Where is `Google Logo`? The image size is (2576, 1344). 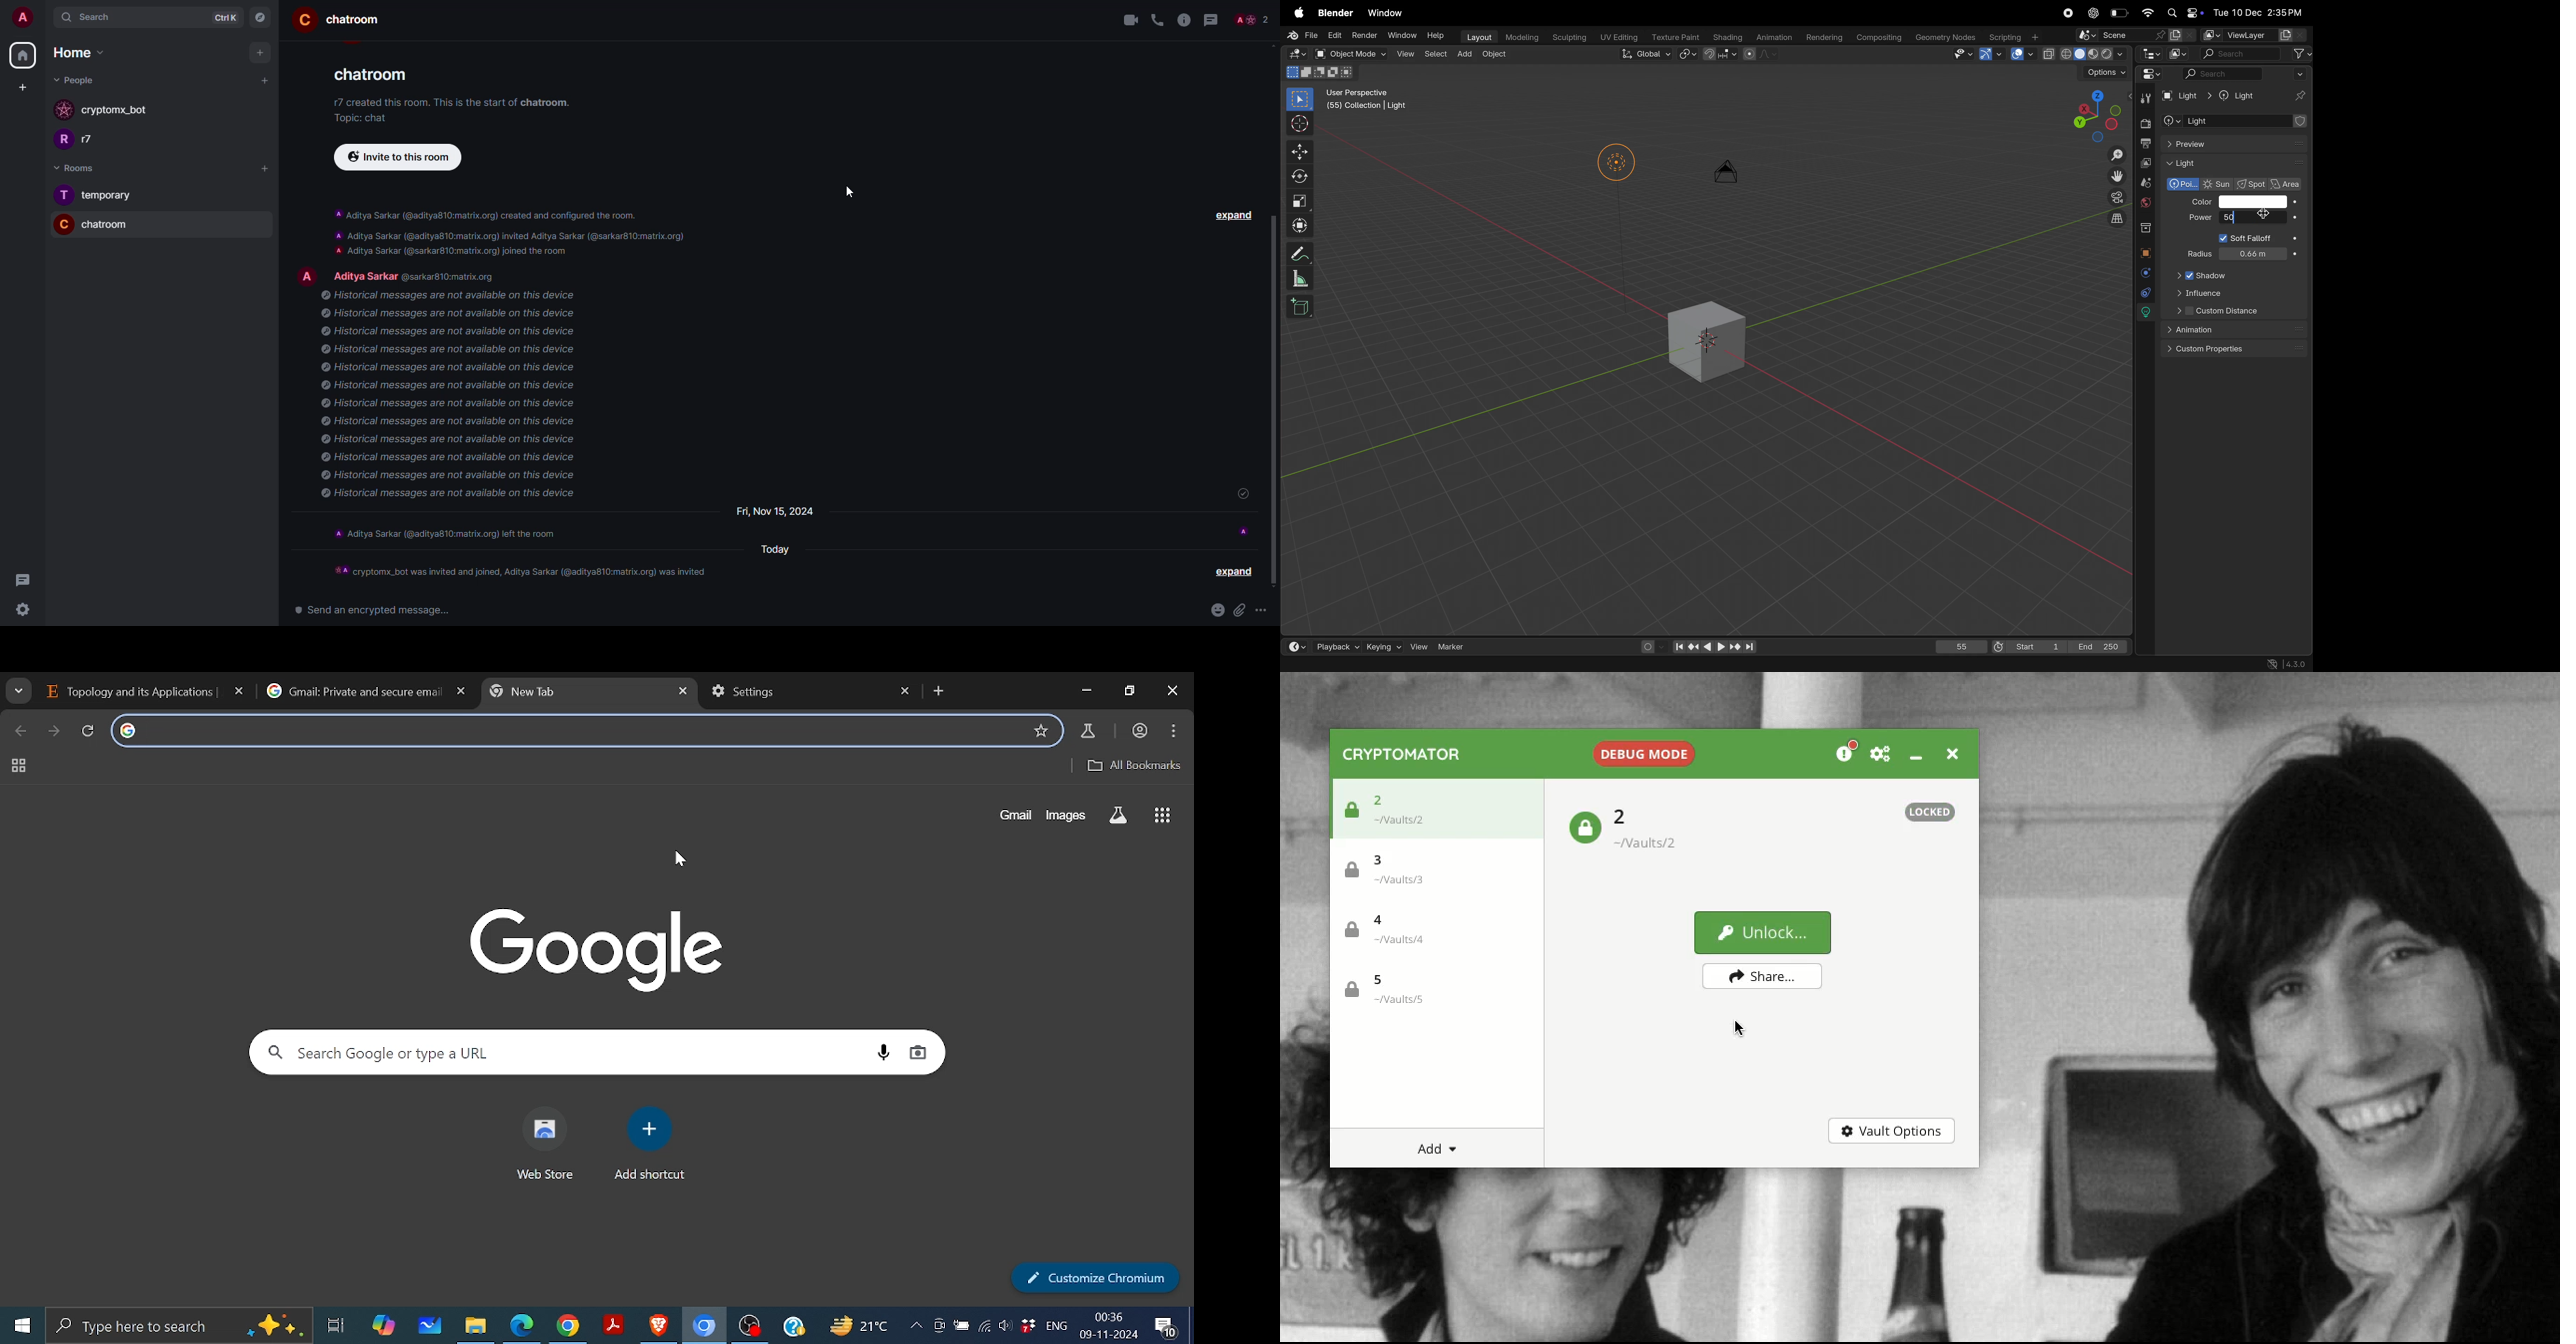
Google Logo is located at coordinates (617, 946).